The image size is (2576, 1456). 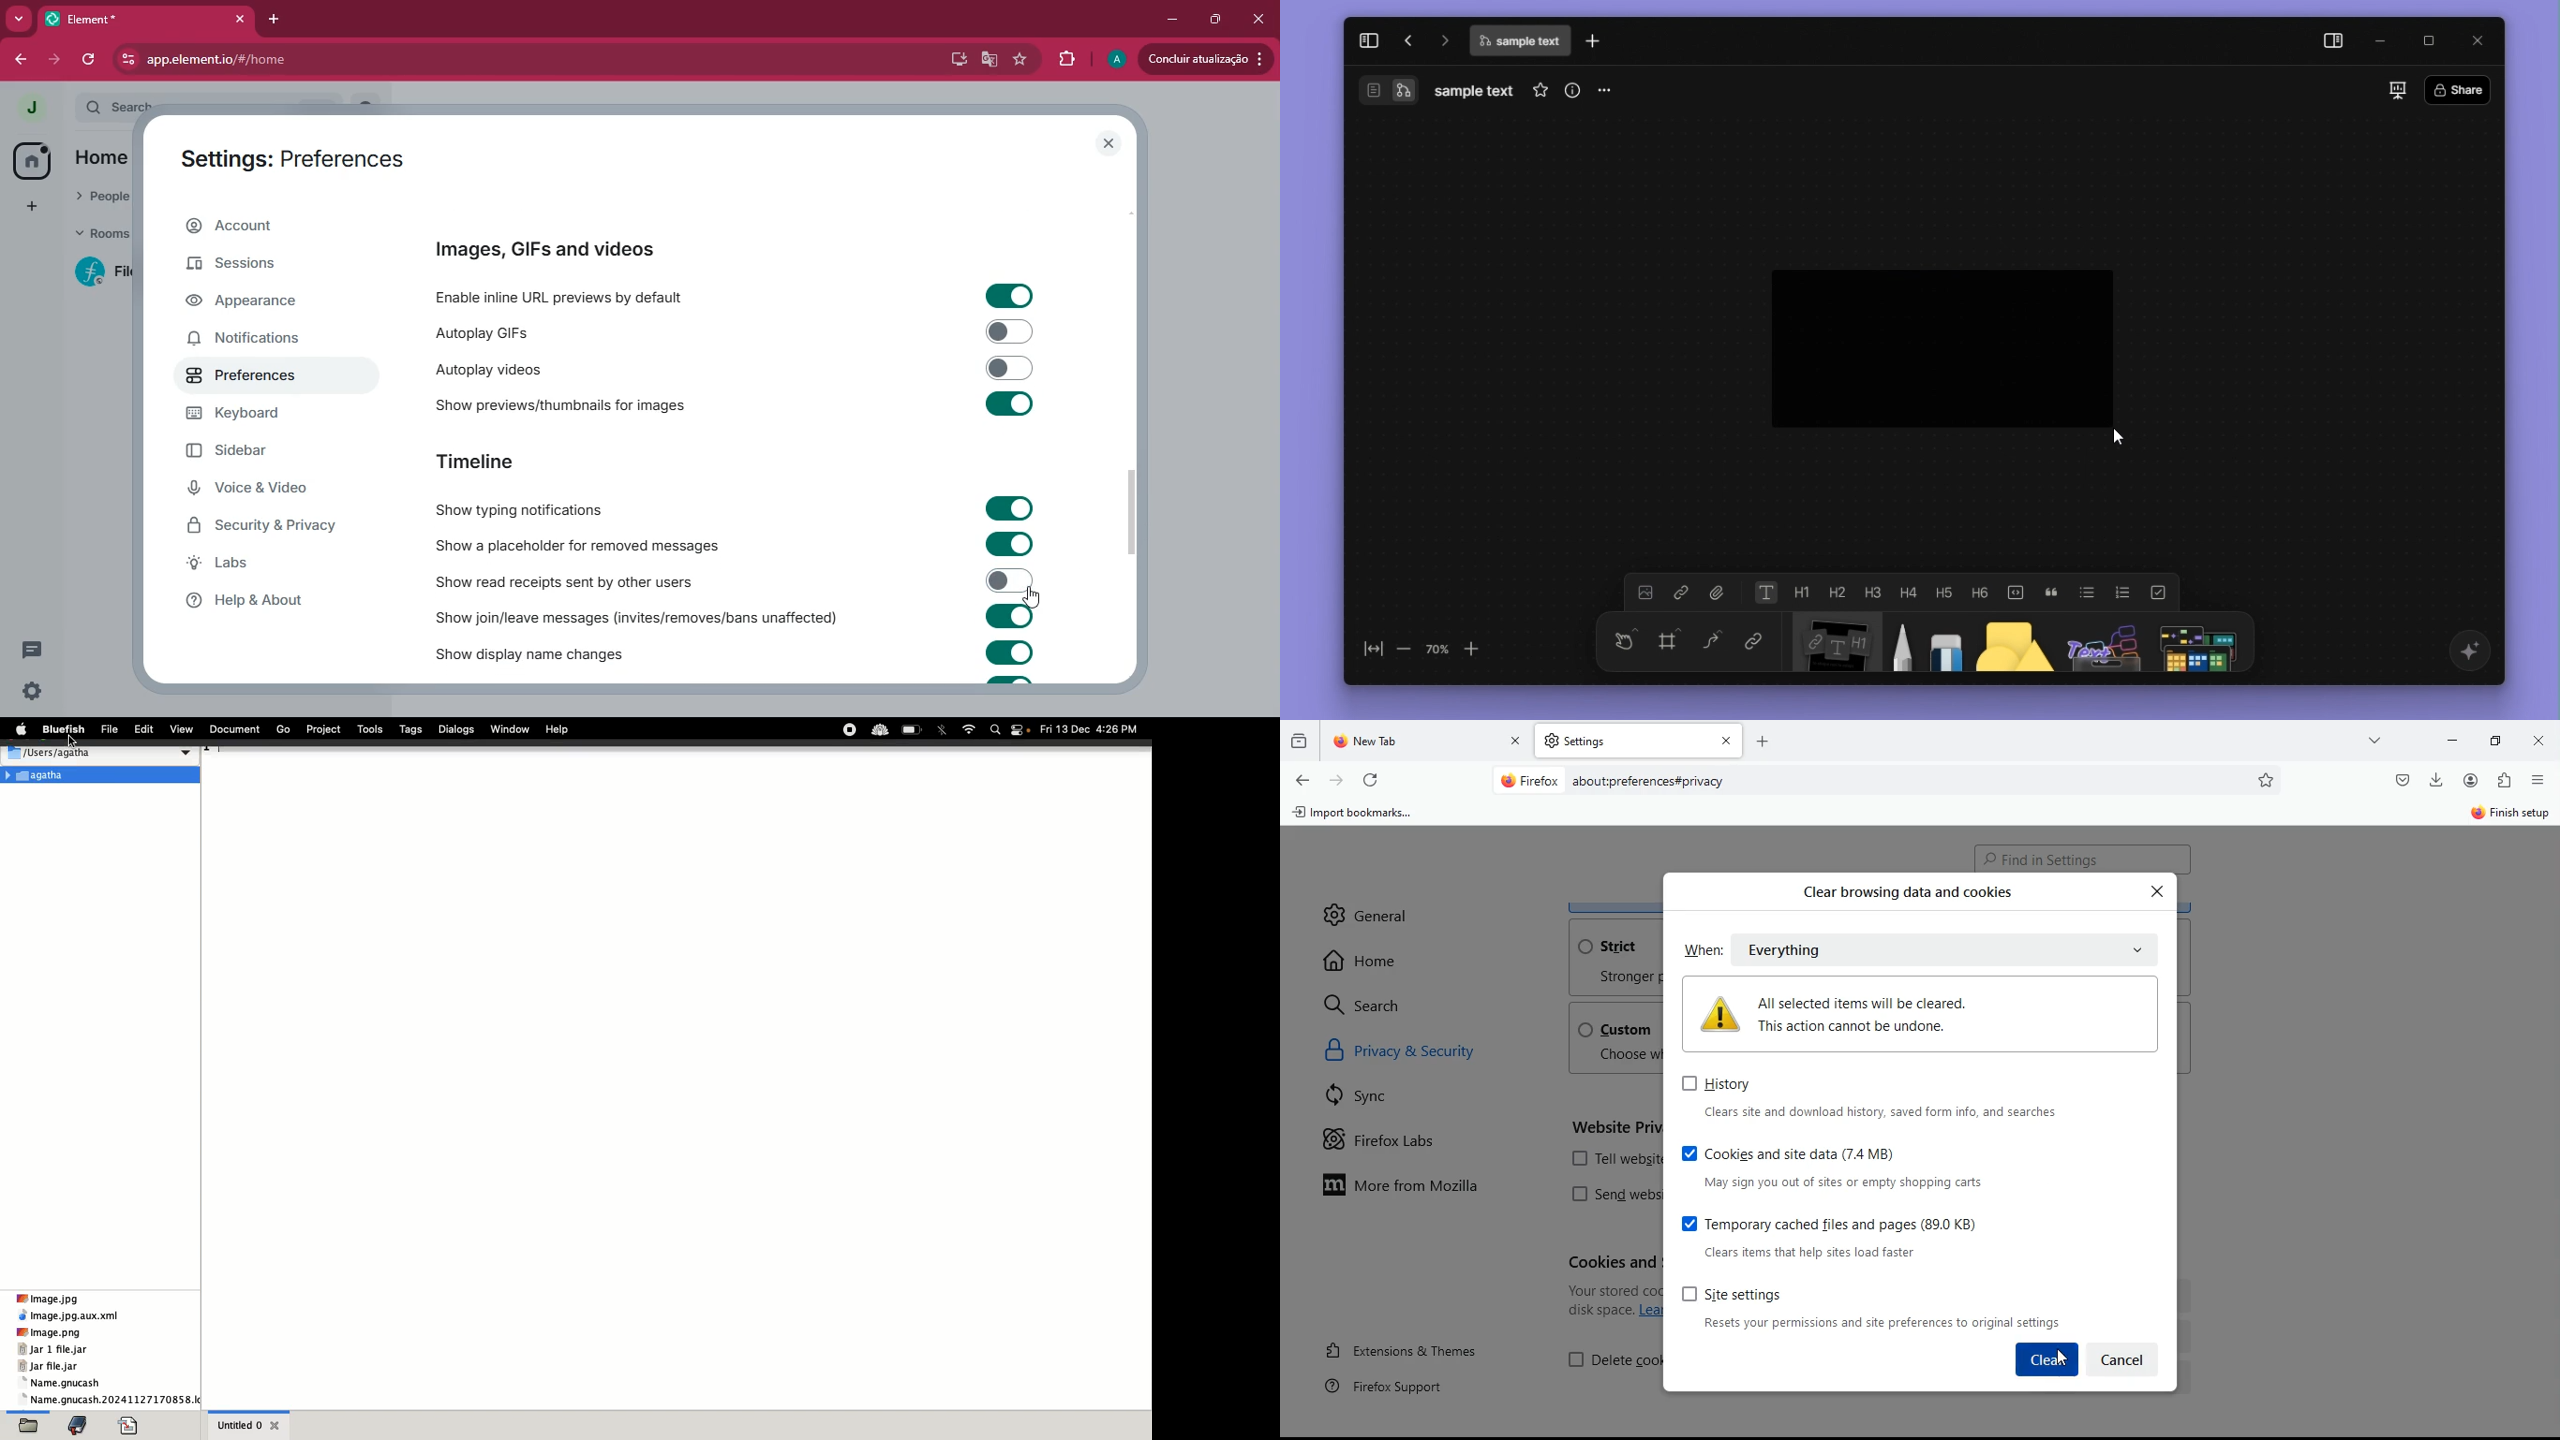 I want to click on show read receipts sent by others users, so click(x=574, y=580).